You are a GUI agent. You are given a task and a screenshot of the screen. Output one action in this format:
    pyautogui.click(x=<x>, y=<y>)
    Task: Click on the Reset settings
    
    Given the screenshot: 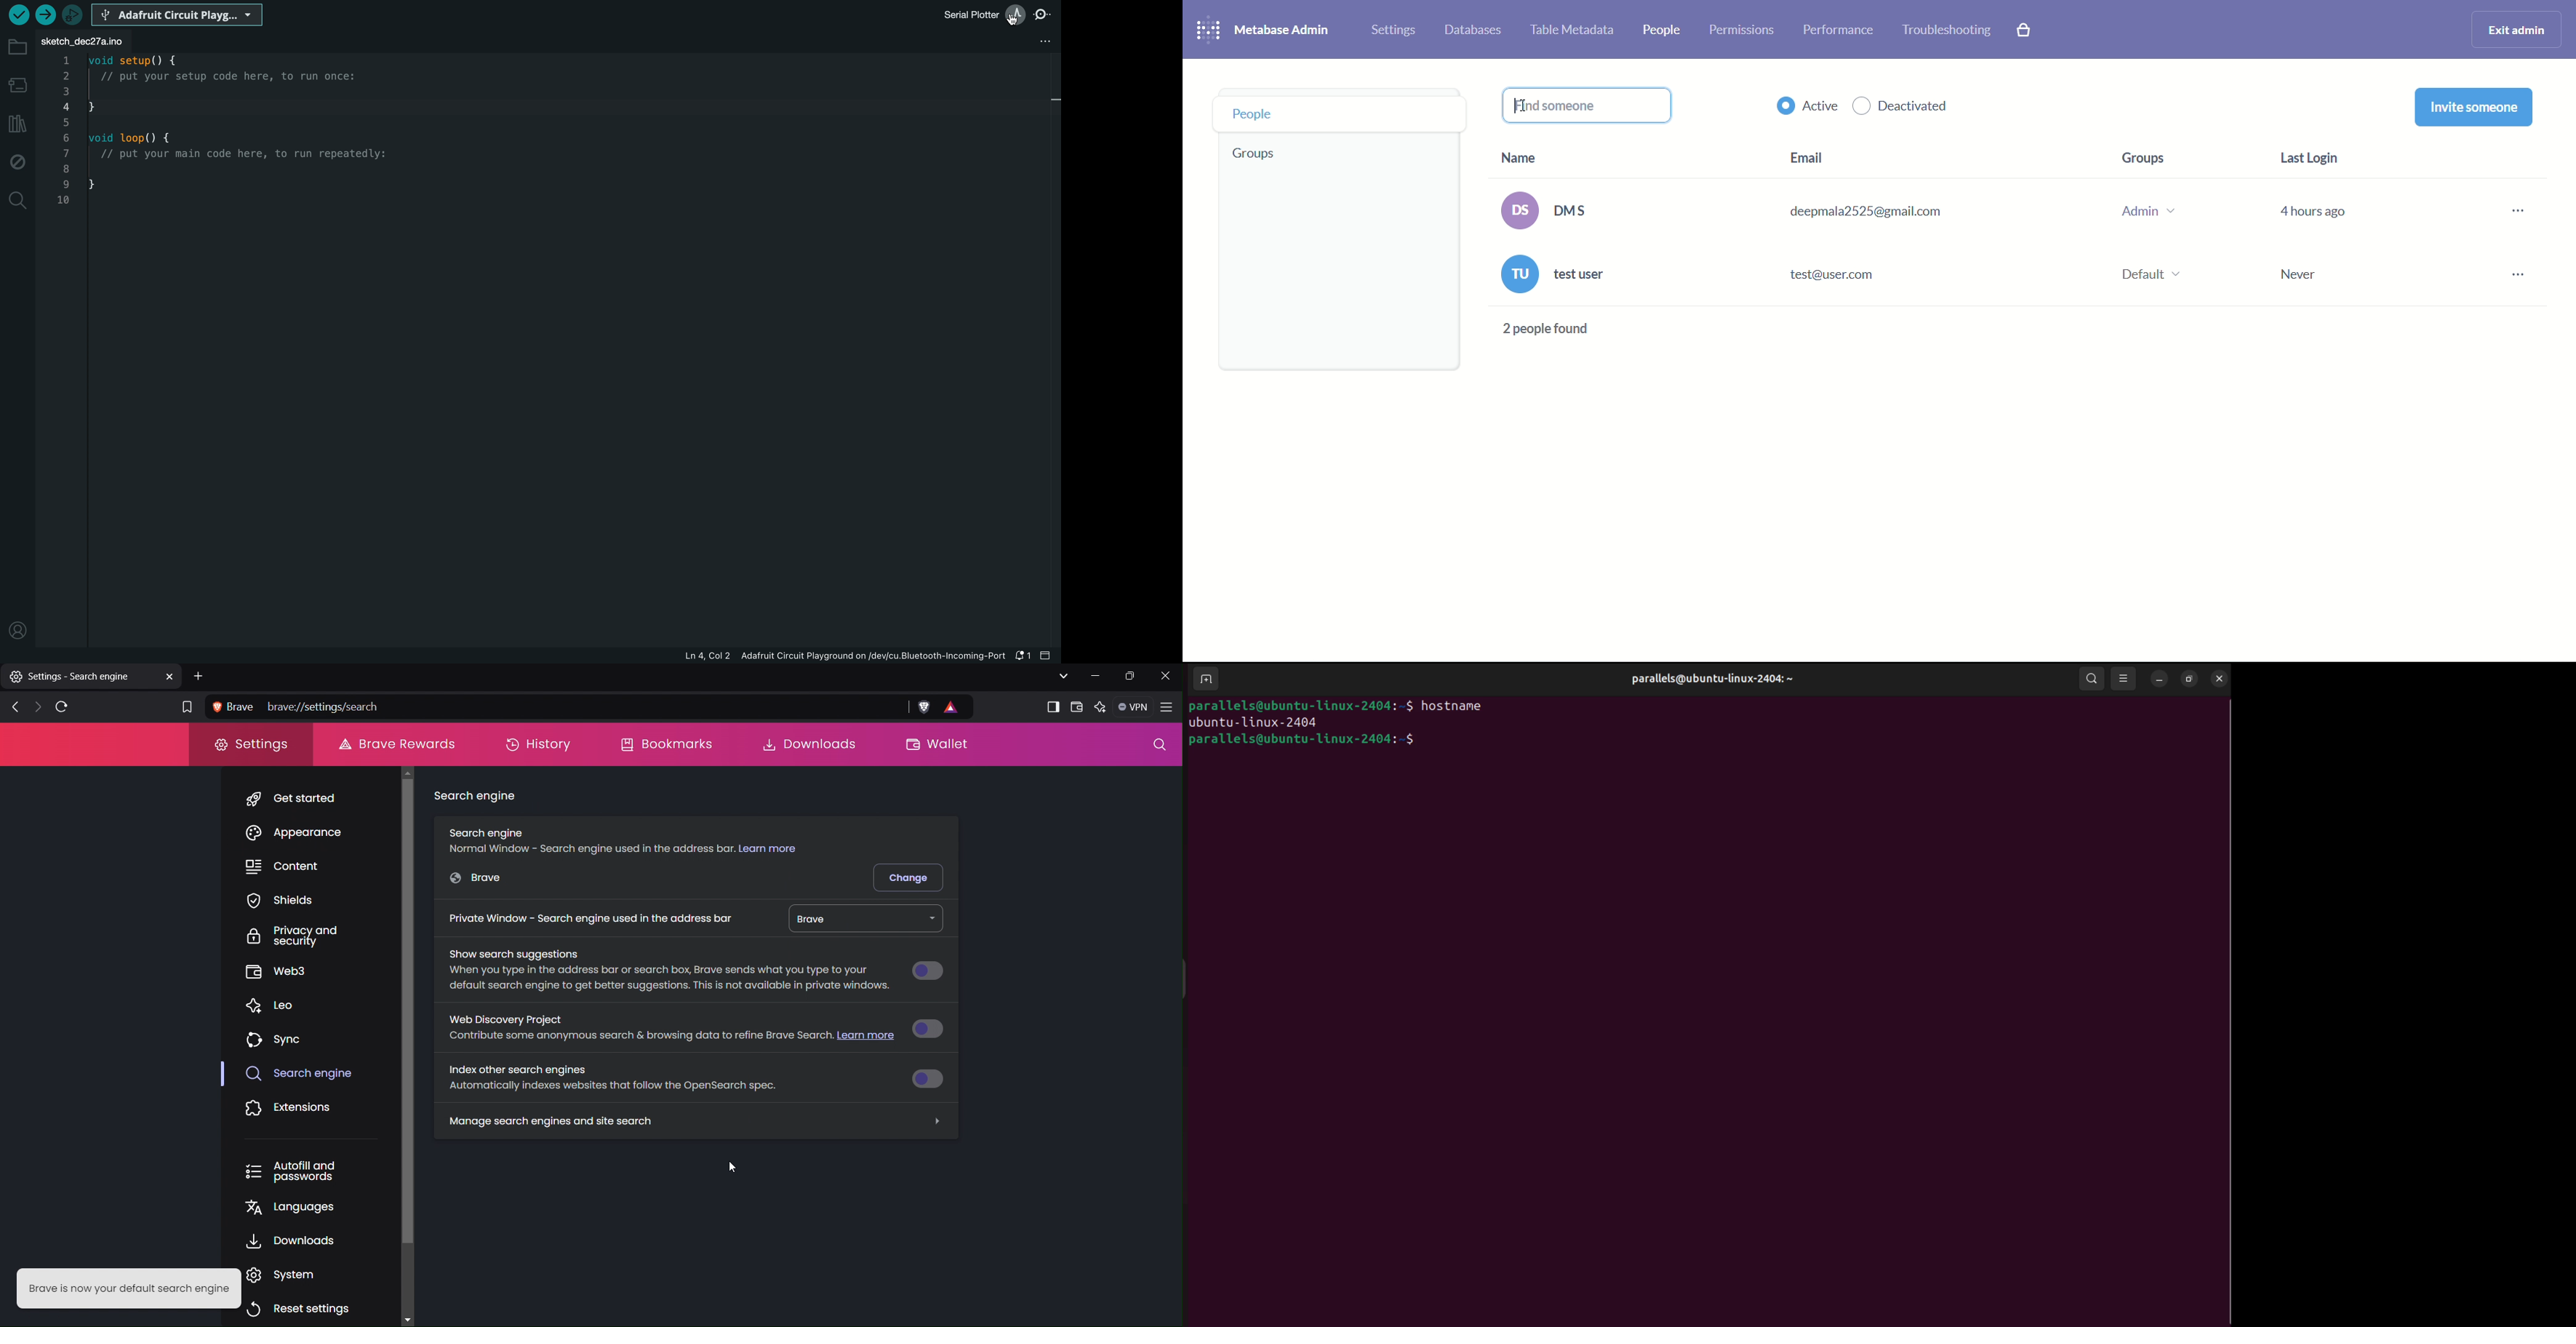 What is the action you would take?
    pyautogui.click(x=304, y=1308)
    